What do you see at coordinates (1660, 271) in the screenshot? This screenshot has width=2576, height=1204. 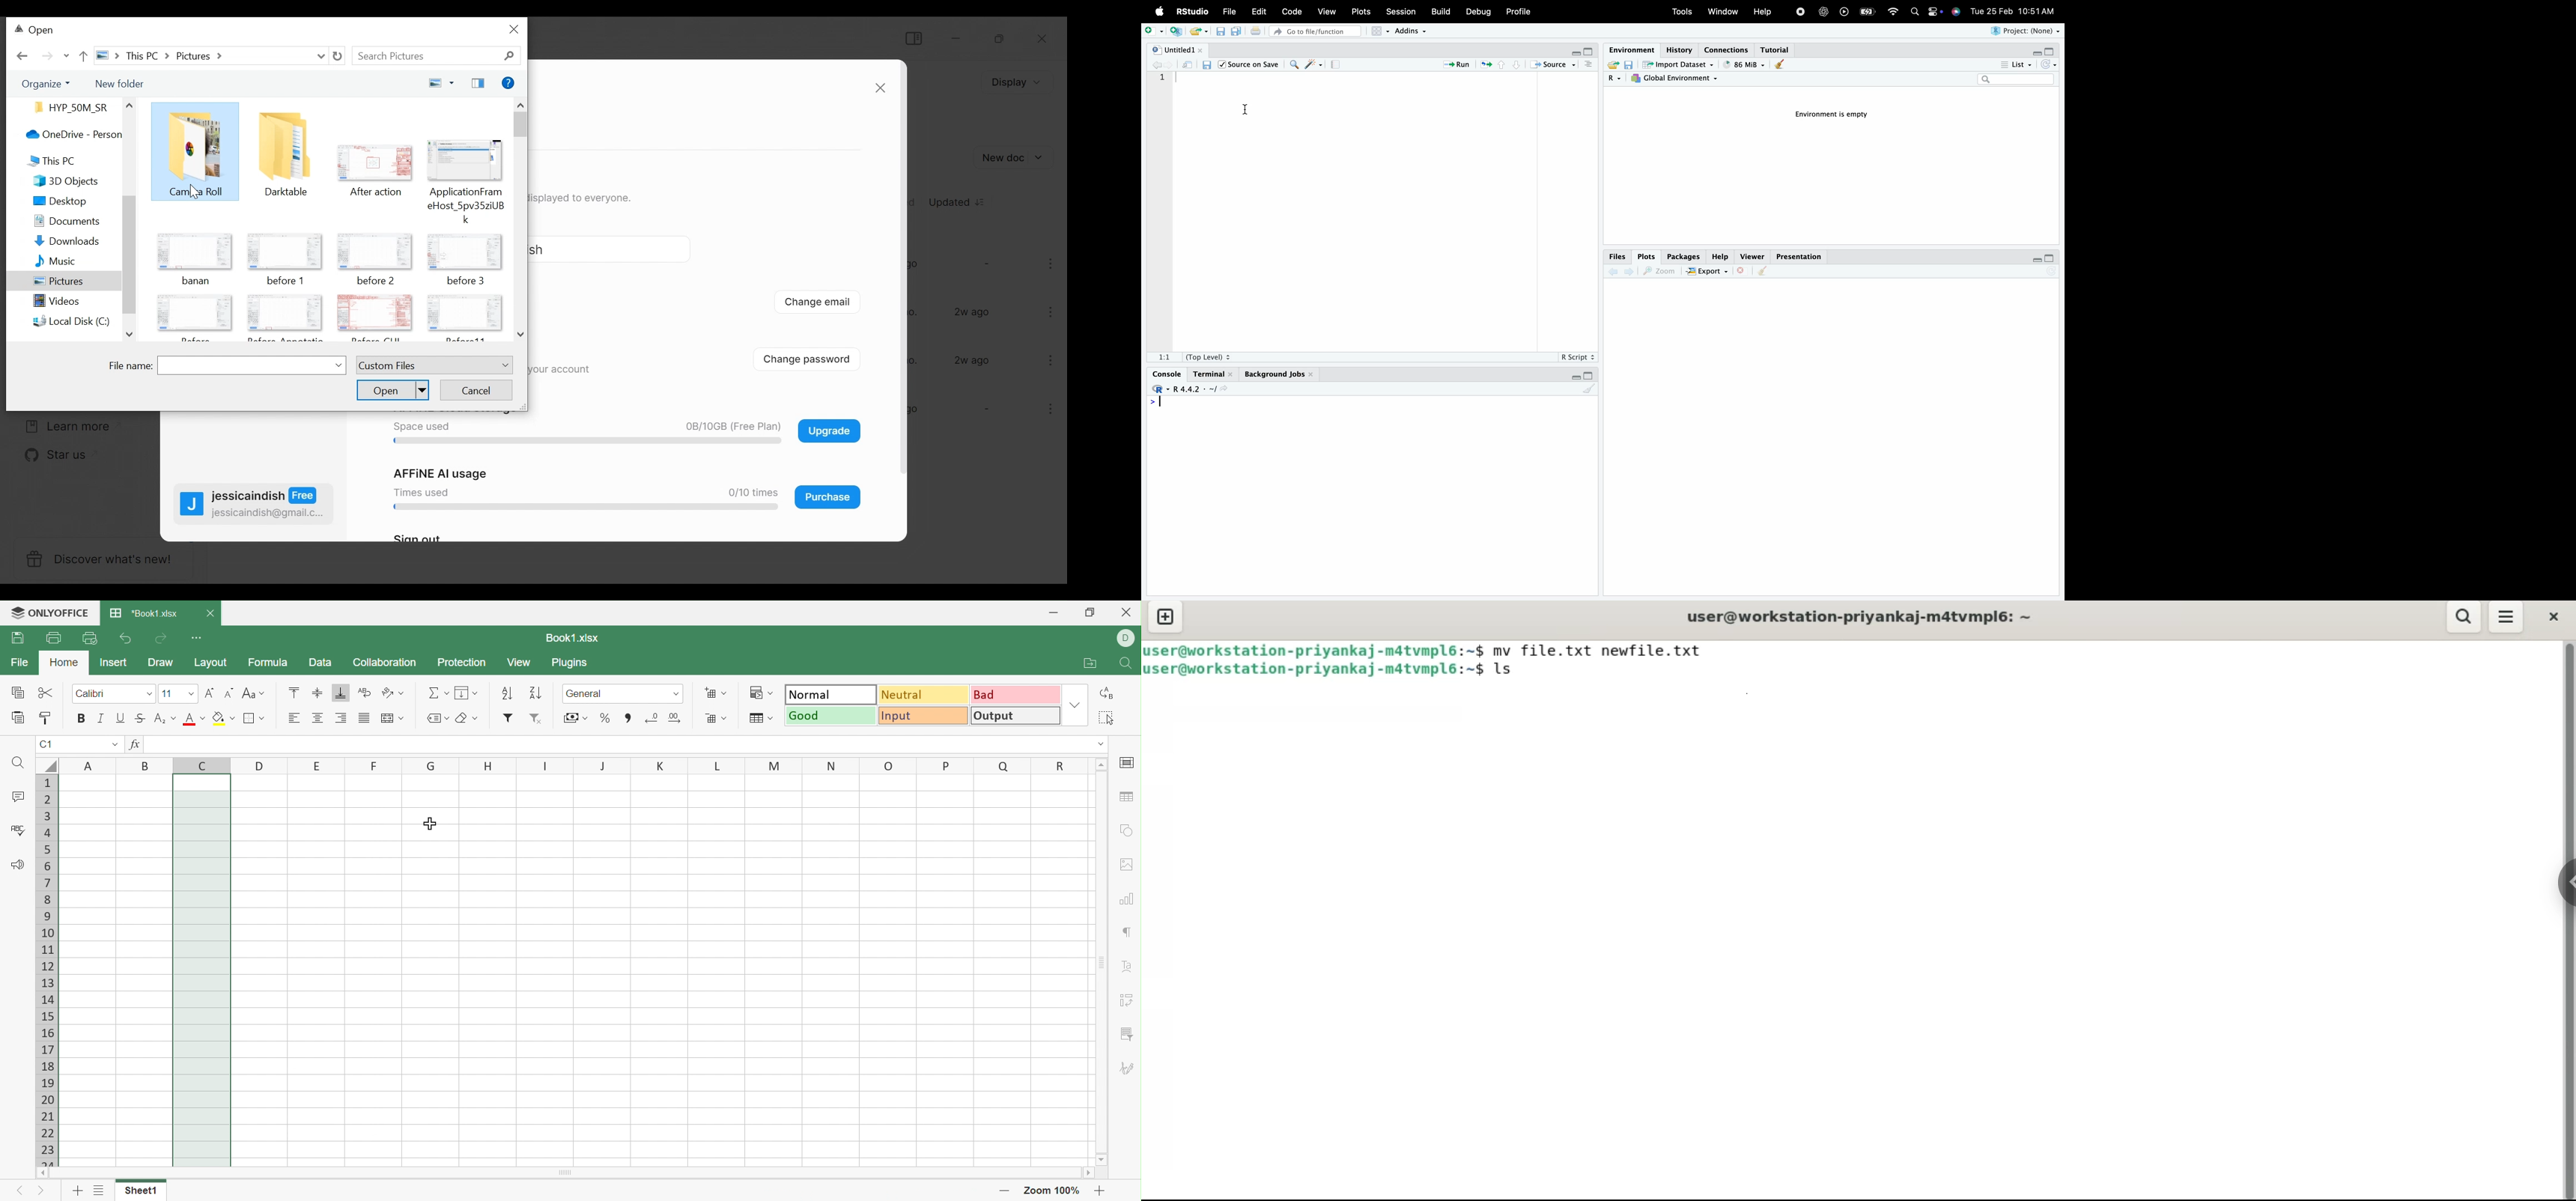 I see `zoom` at bounding box center [1660, 271].